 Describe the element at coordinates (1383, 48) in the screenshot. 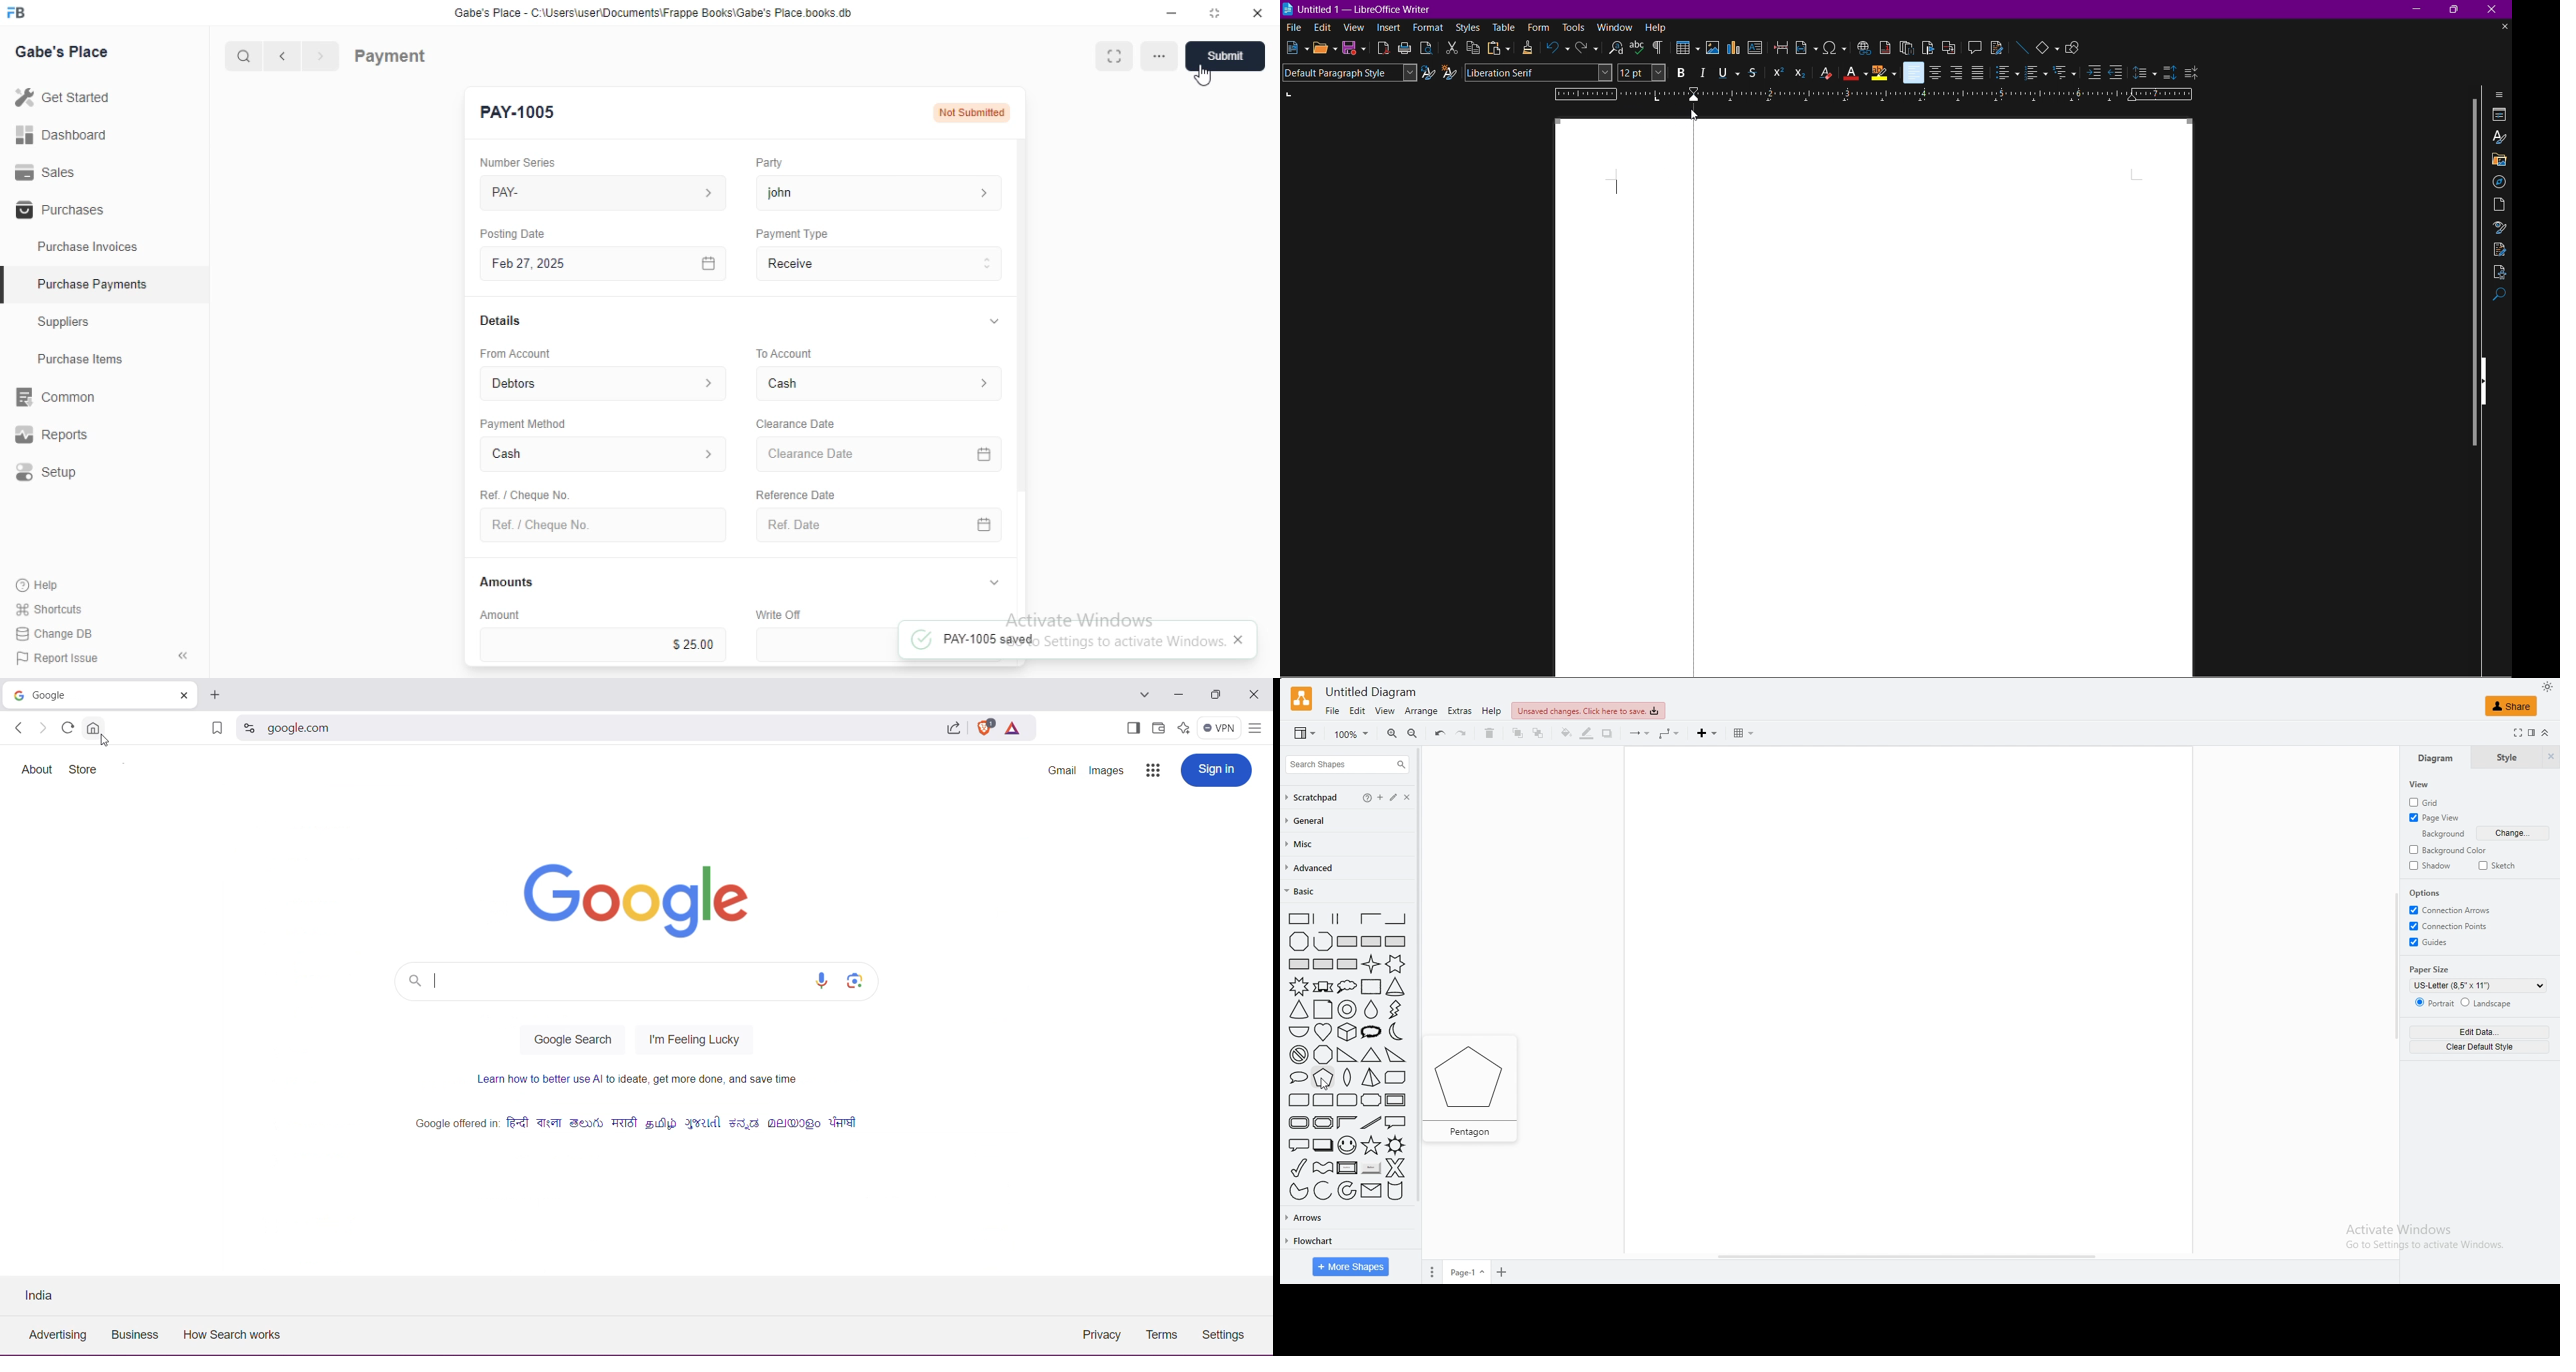

I see `Export as PDF` at that location.